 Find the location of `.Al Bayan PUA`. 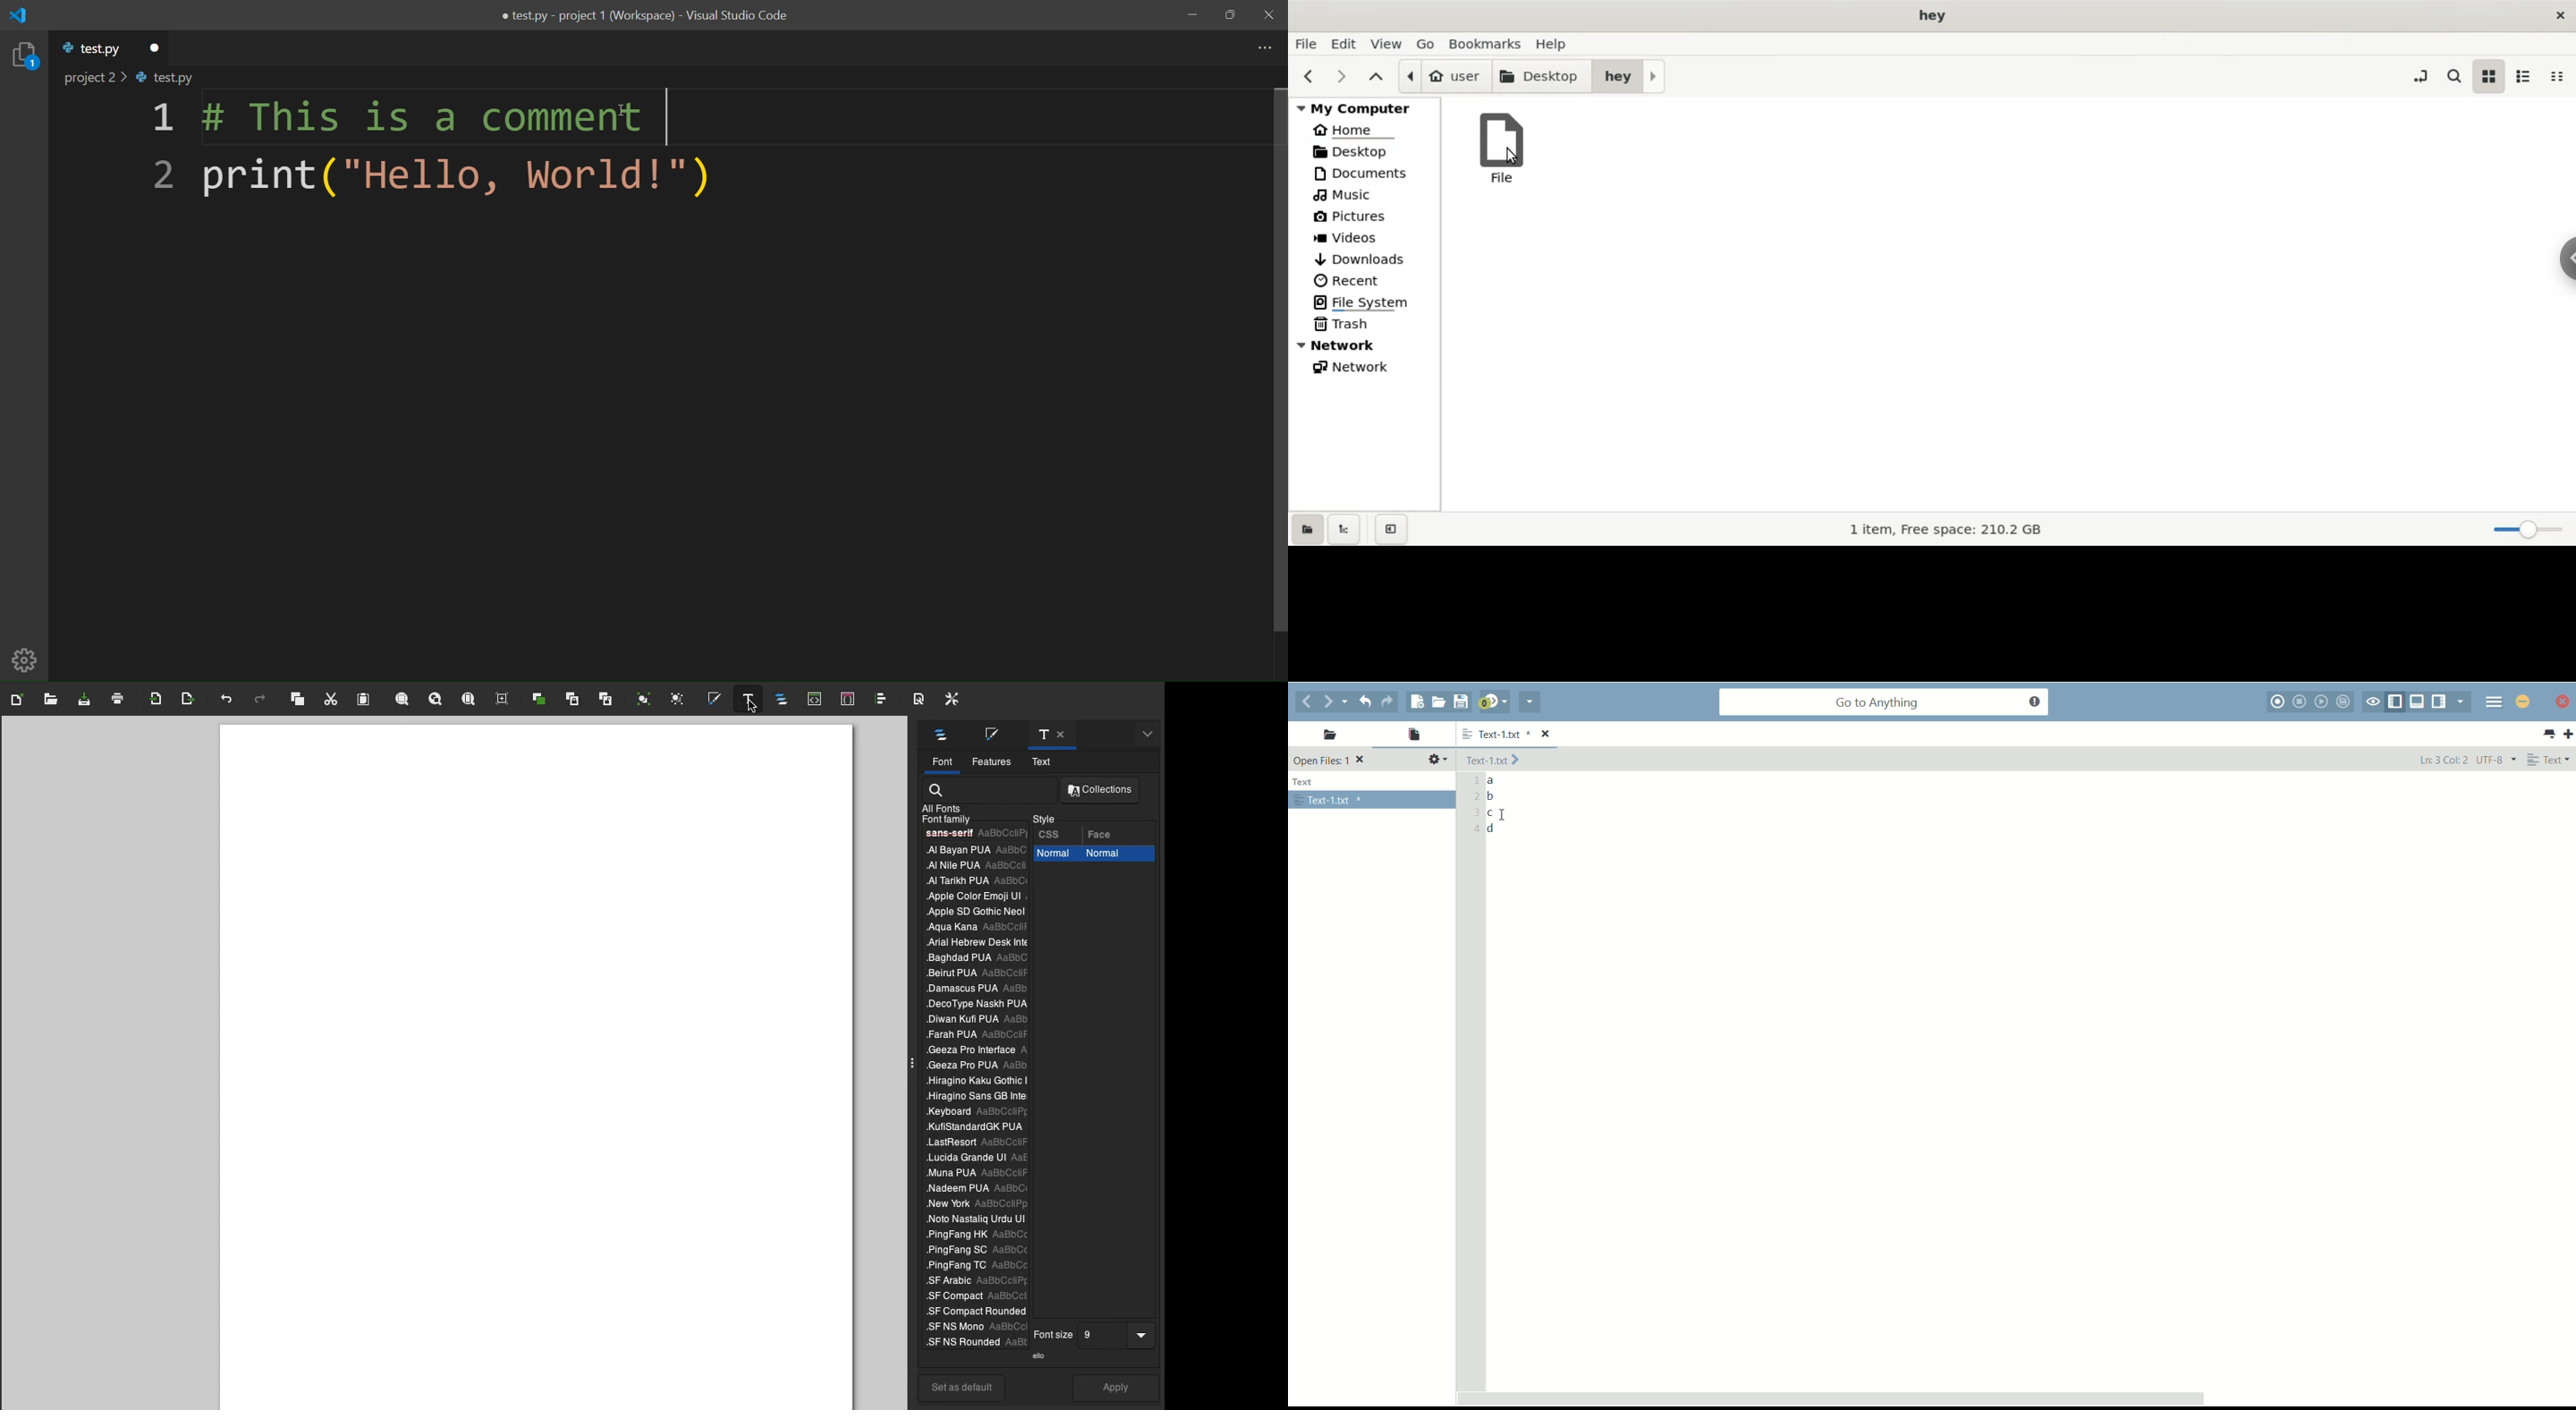

.Al Bayan PUA is located at coordinates (973, 850).